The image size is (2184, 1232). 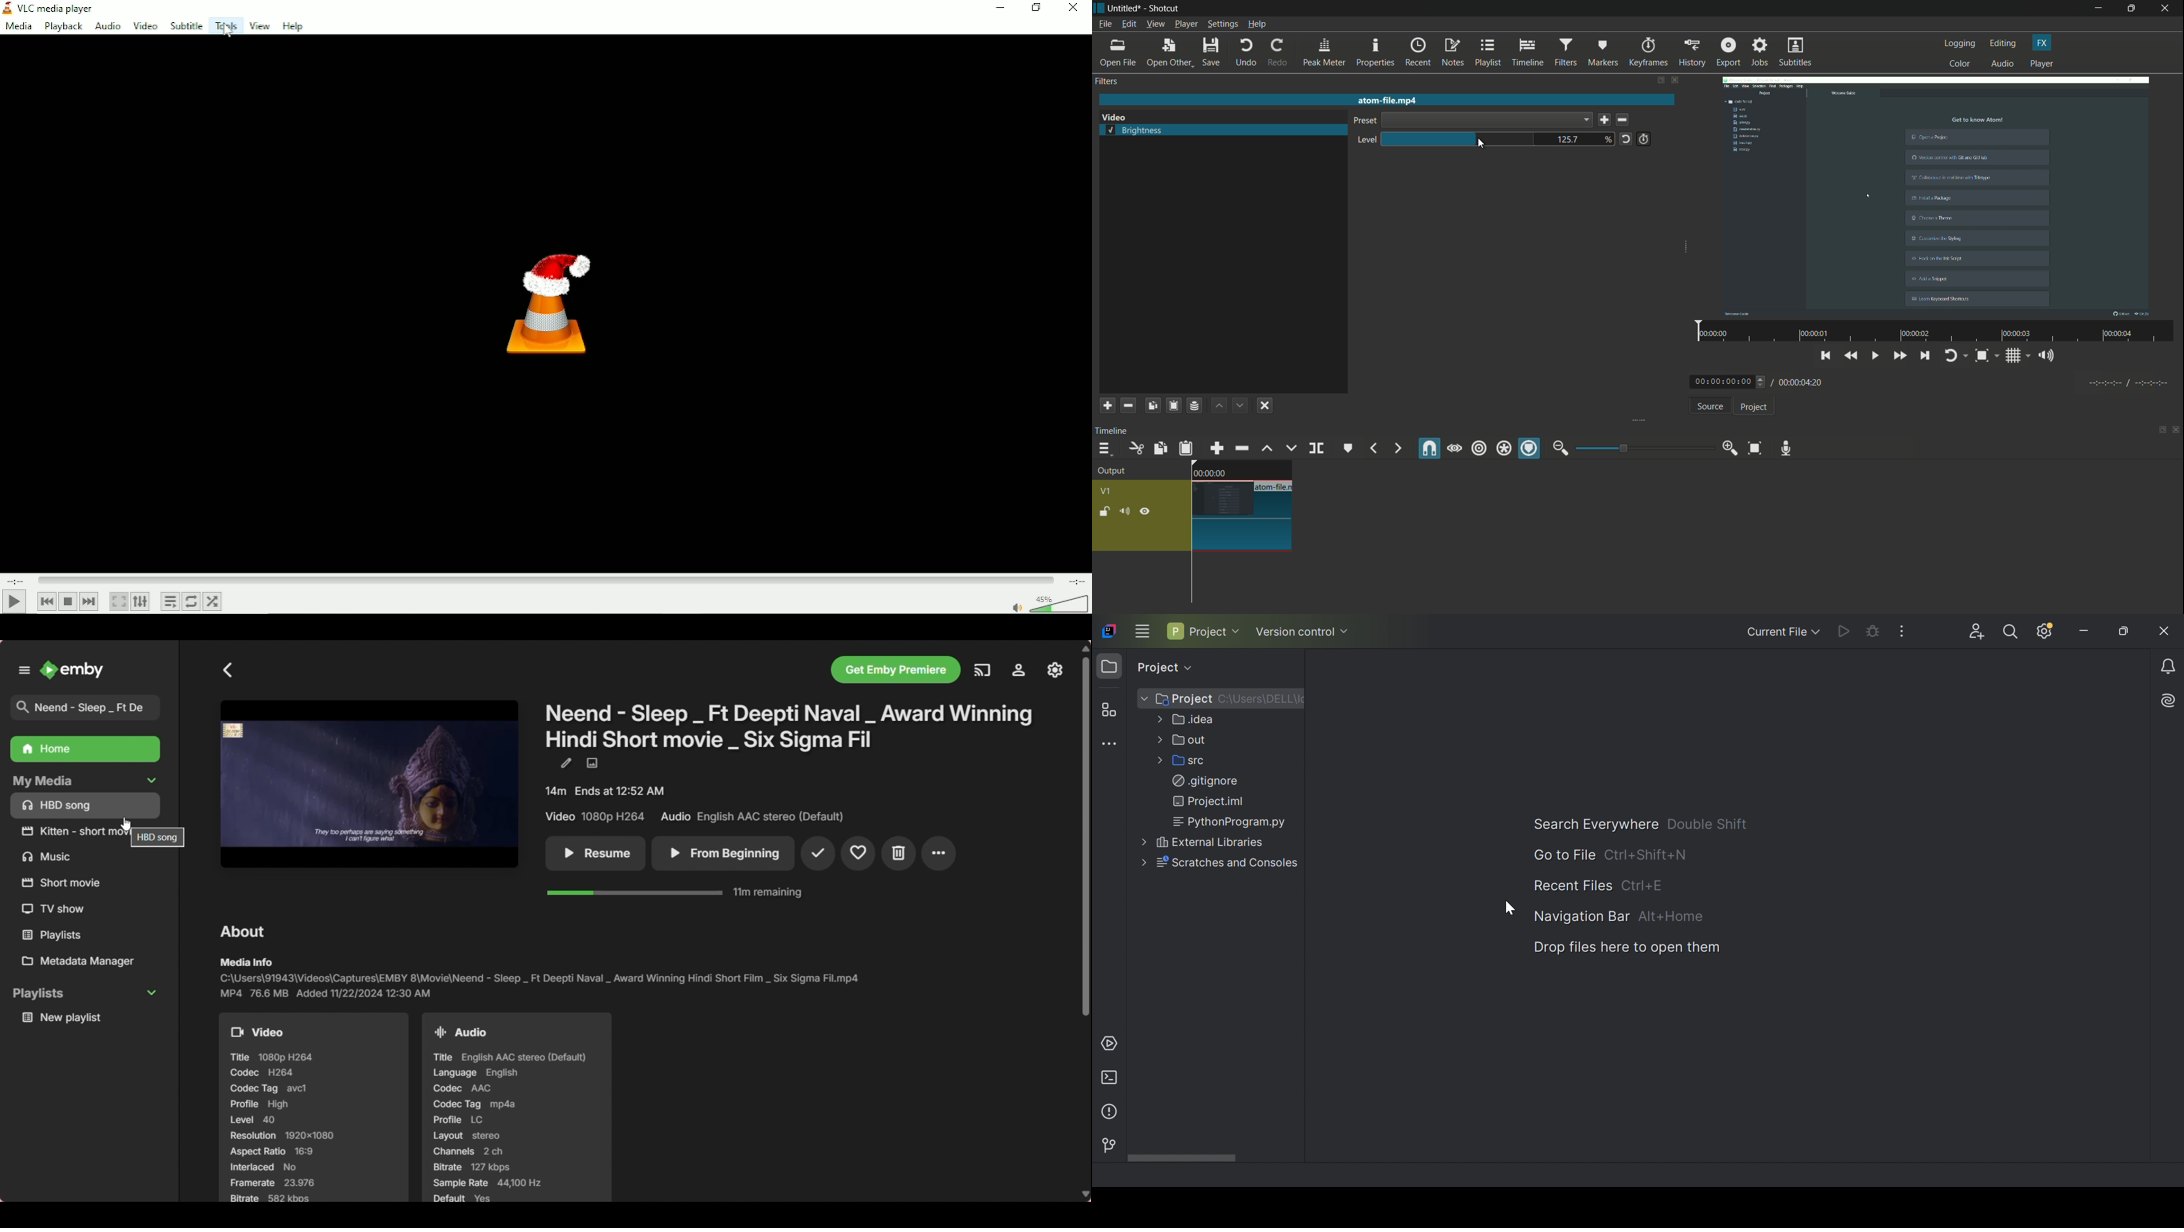 I want to click on lock track, so click(x=1106, y=512).